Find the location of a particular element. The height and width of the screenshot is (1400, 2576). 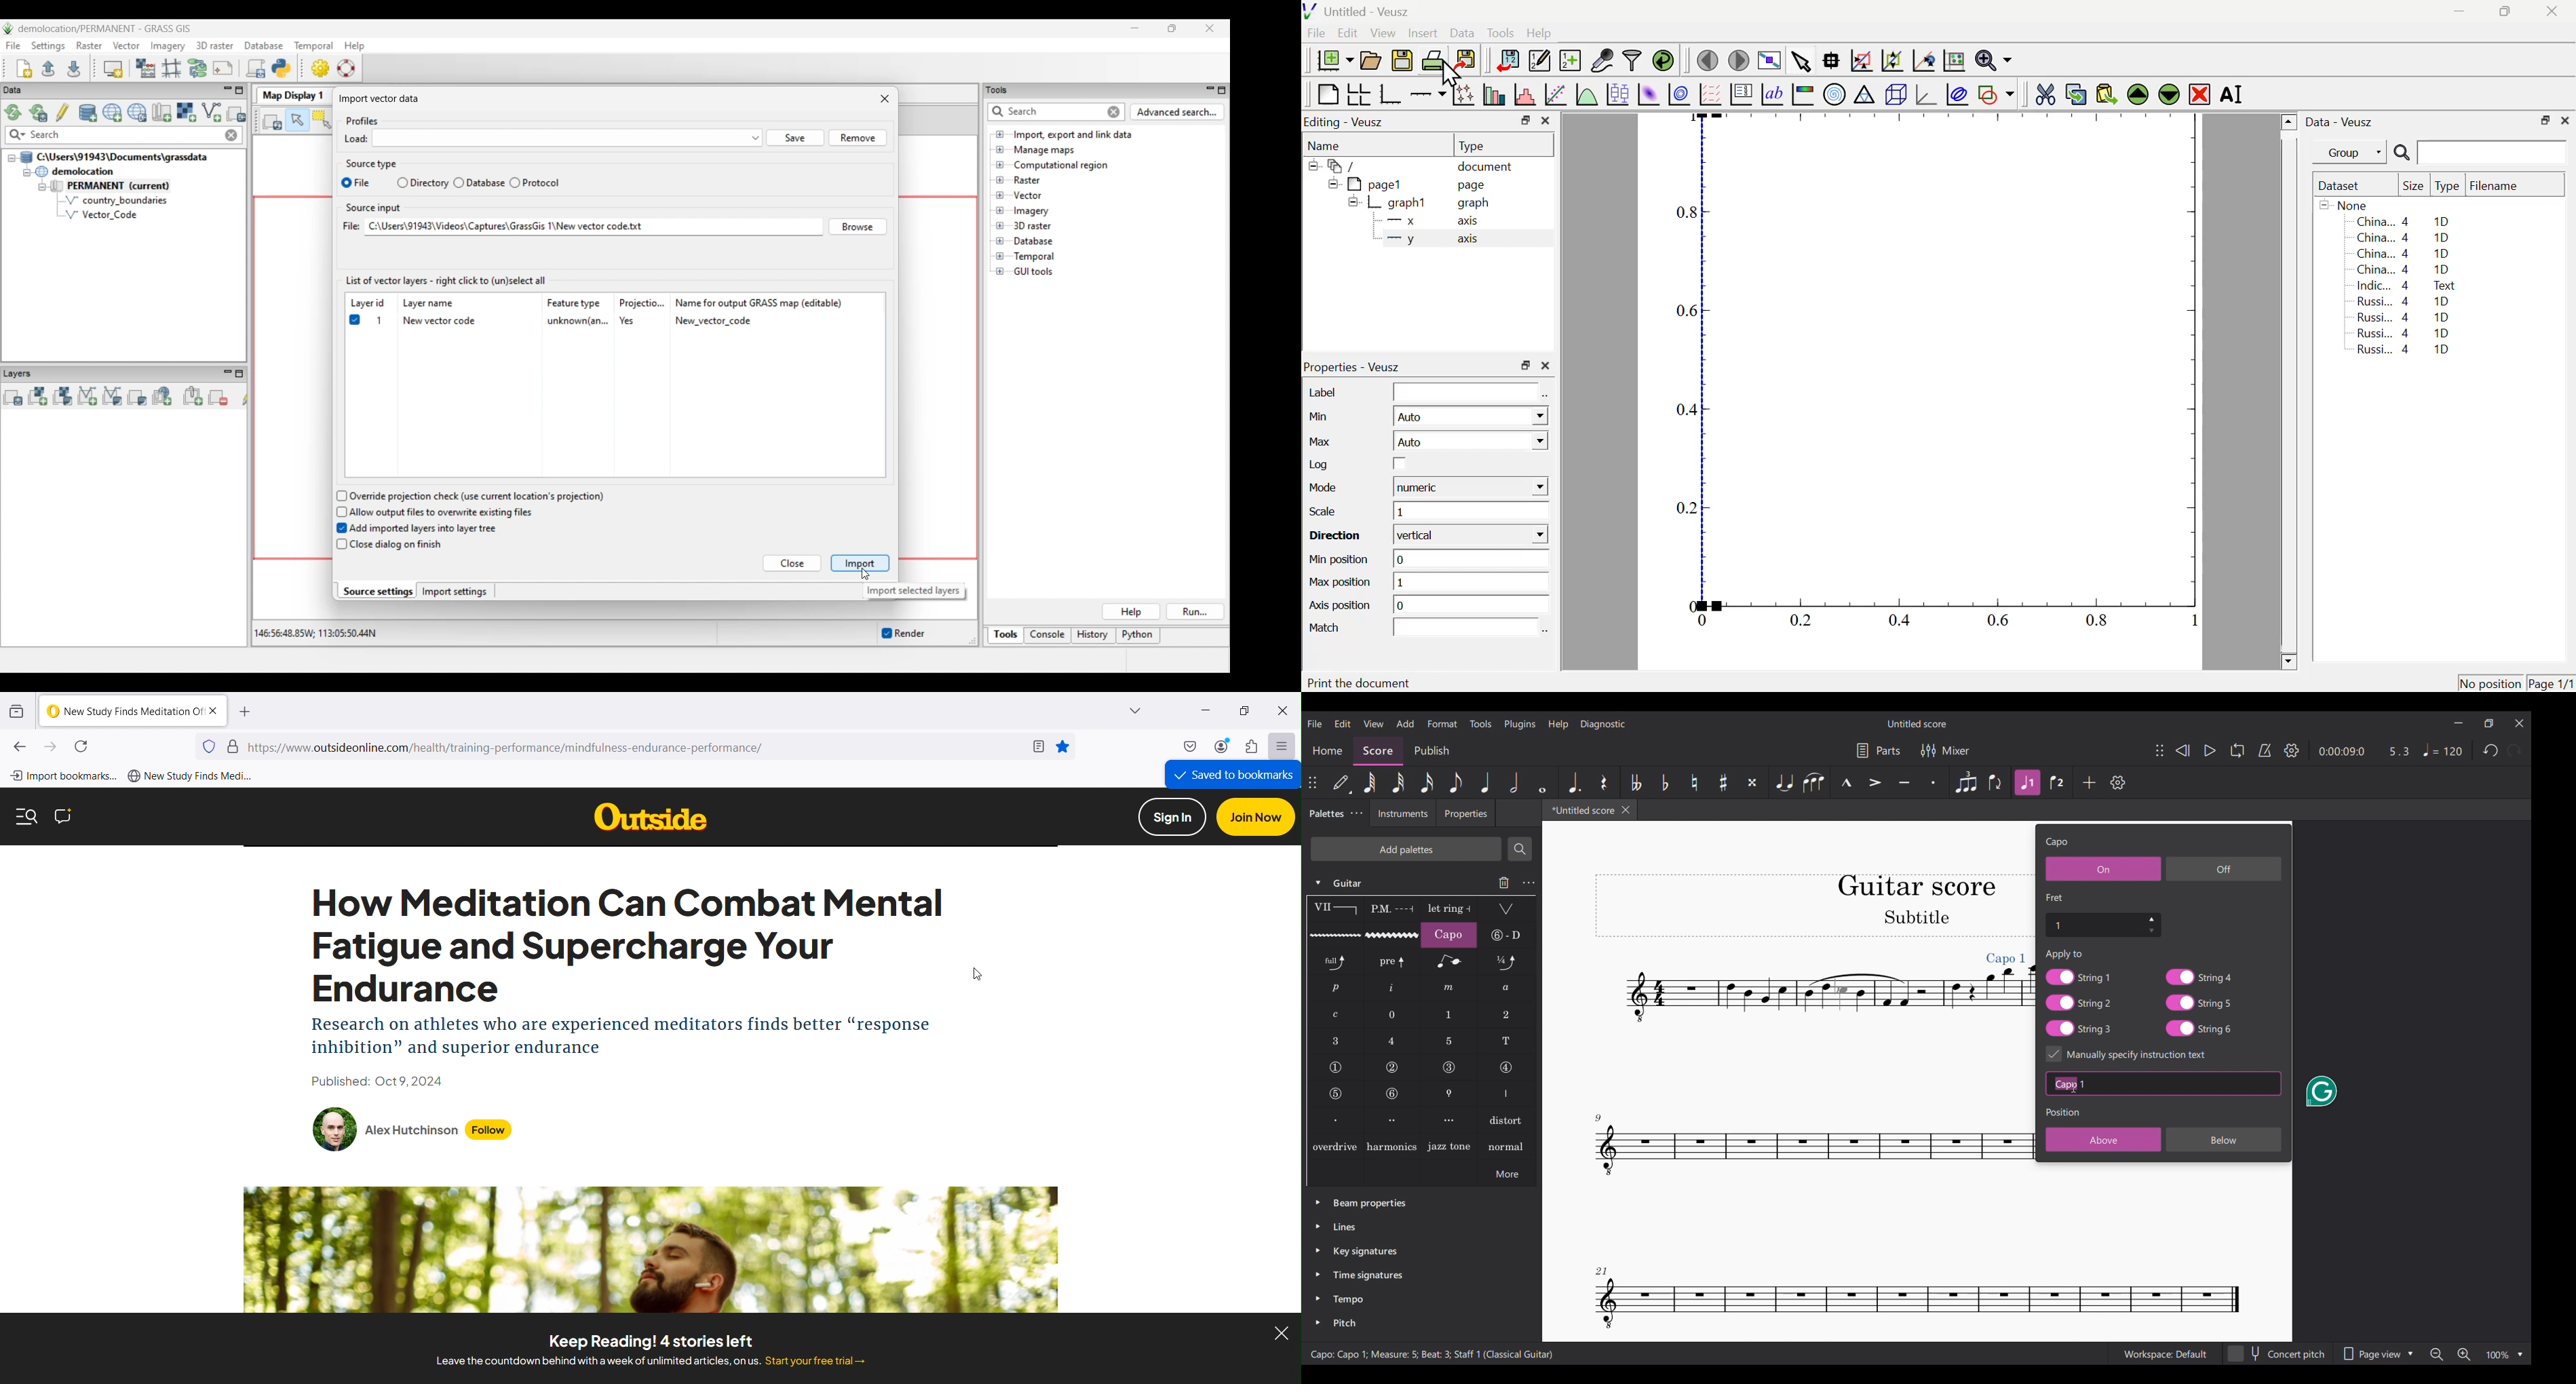

Import bookmarks from another browser to Firefox is located at coordinates (63, 776).